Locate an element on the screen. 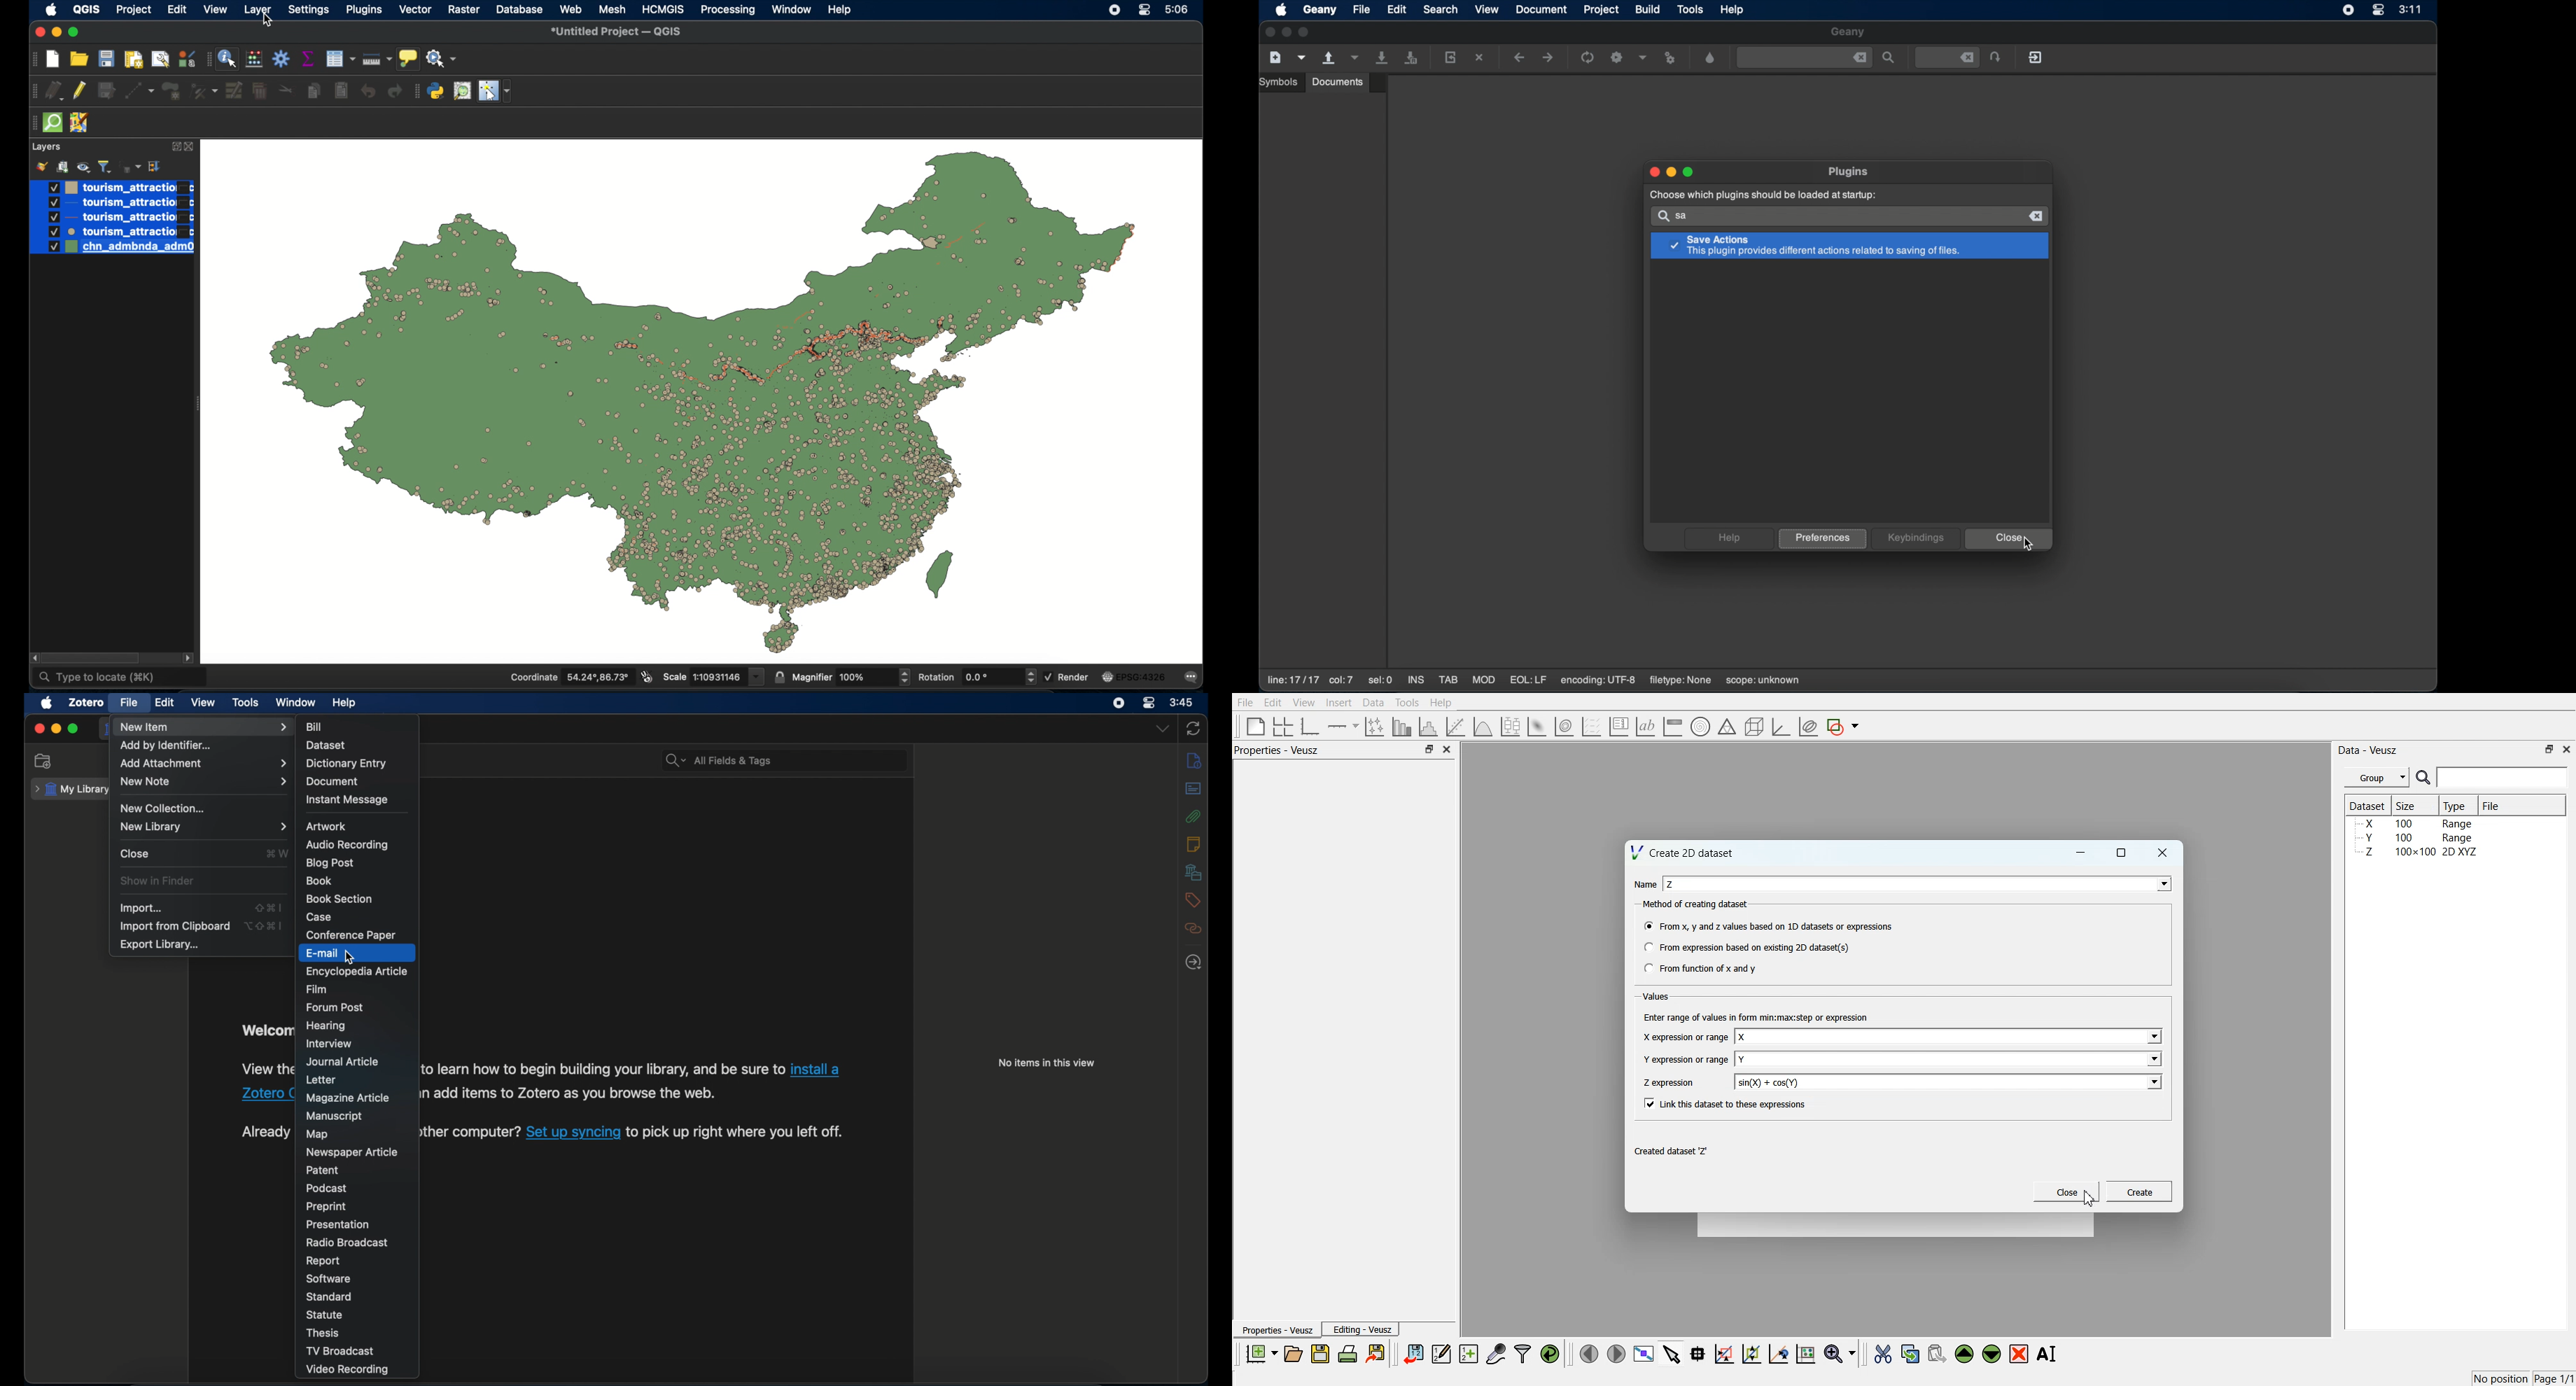 Image resolution: width=2576 pixels, height=1400 pixels. minimize is located at coordinates (56, 729).